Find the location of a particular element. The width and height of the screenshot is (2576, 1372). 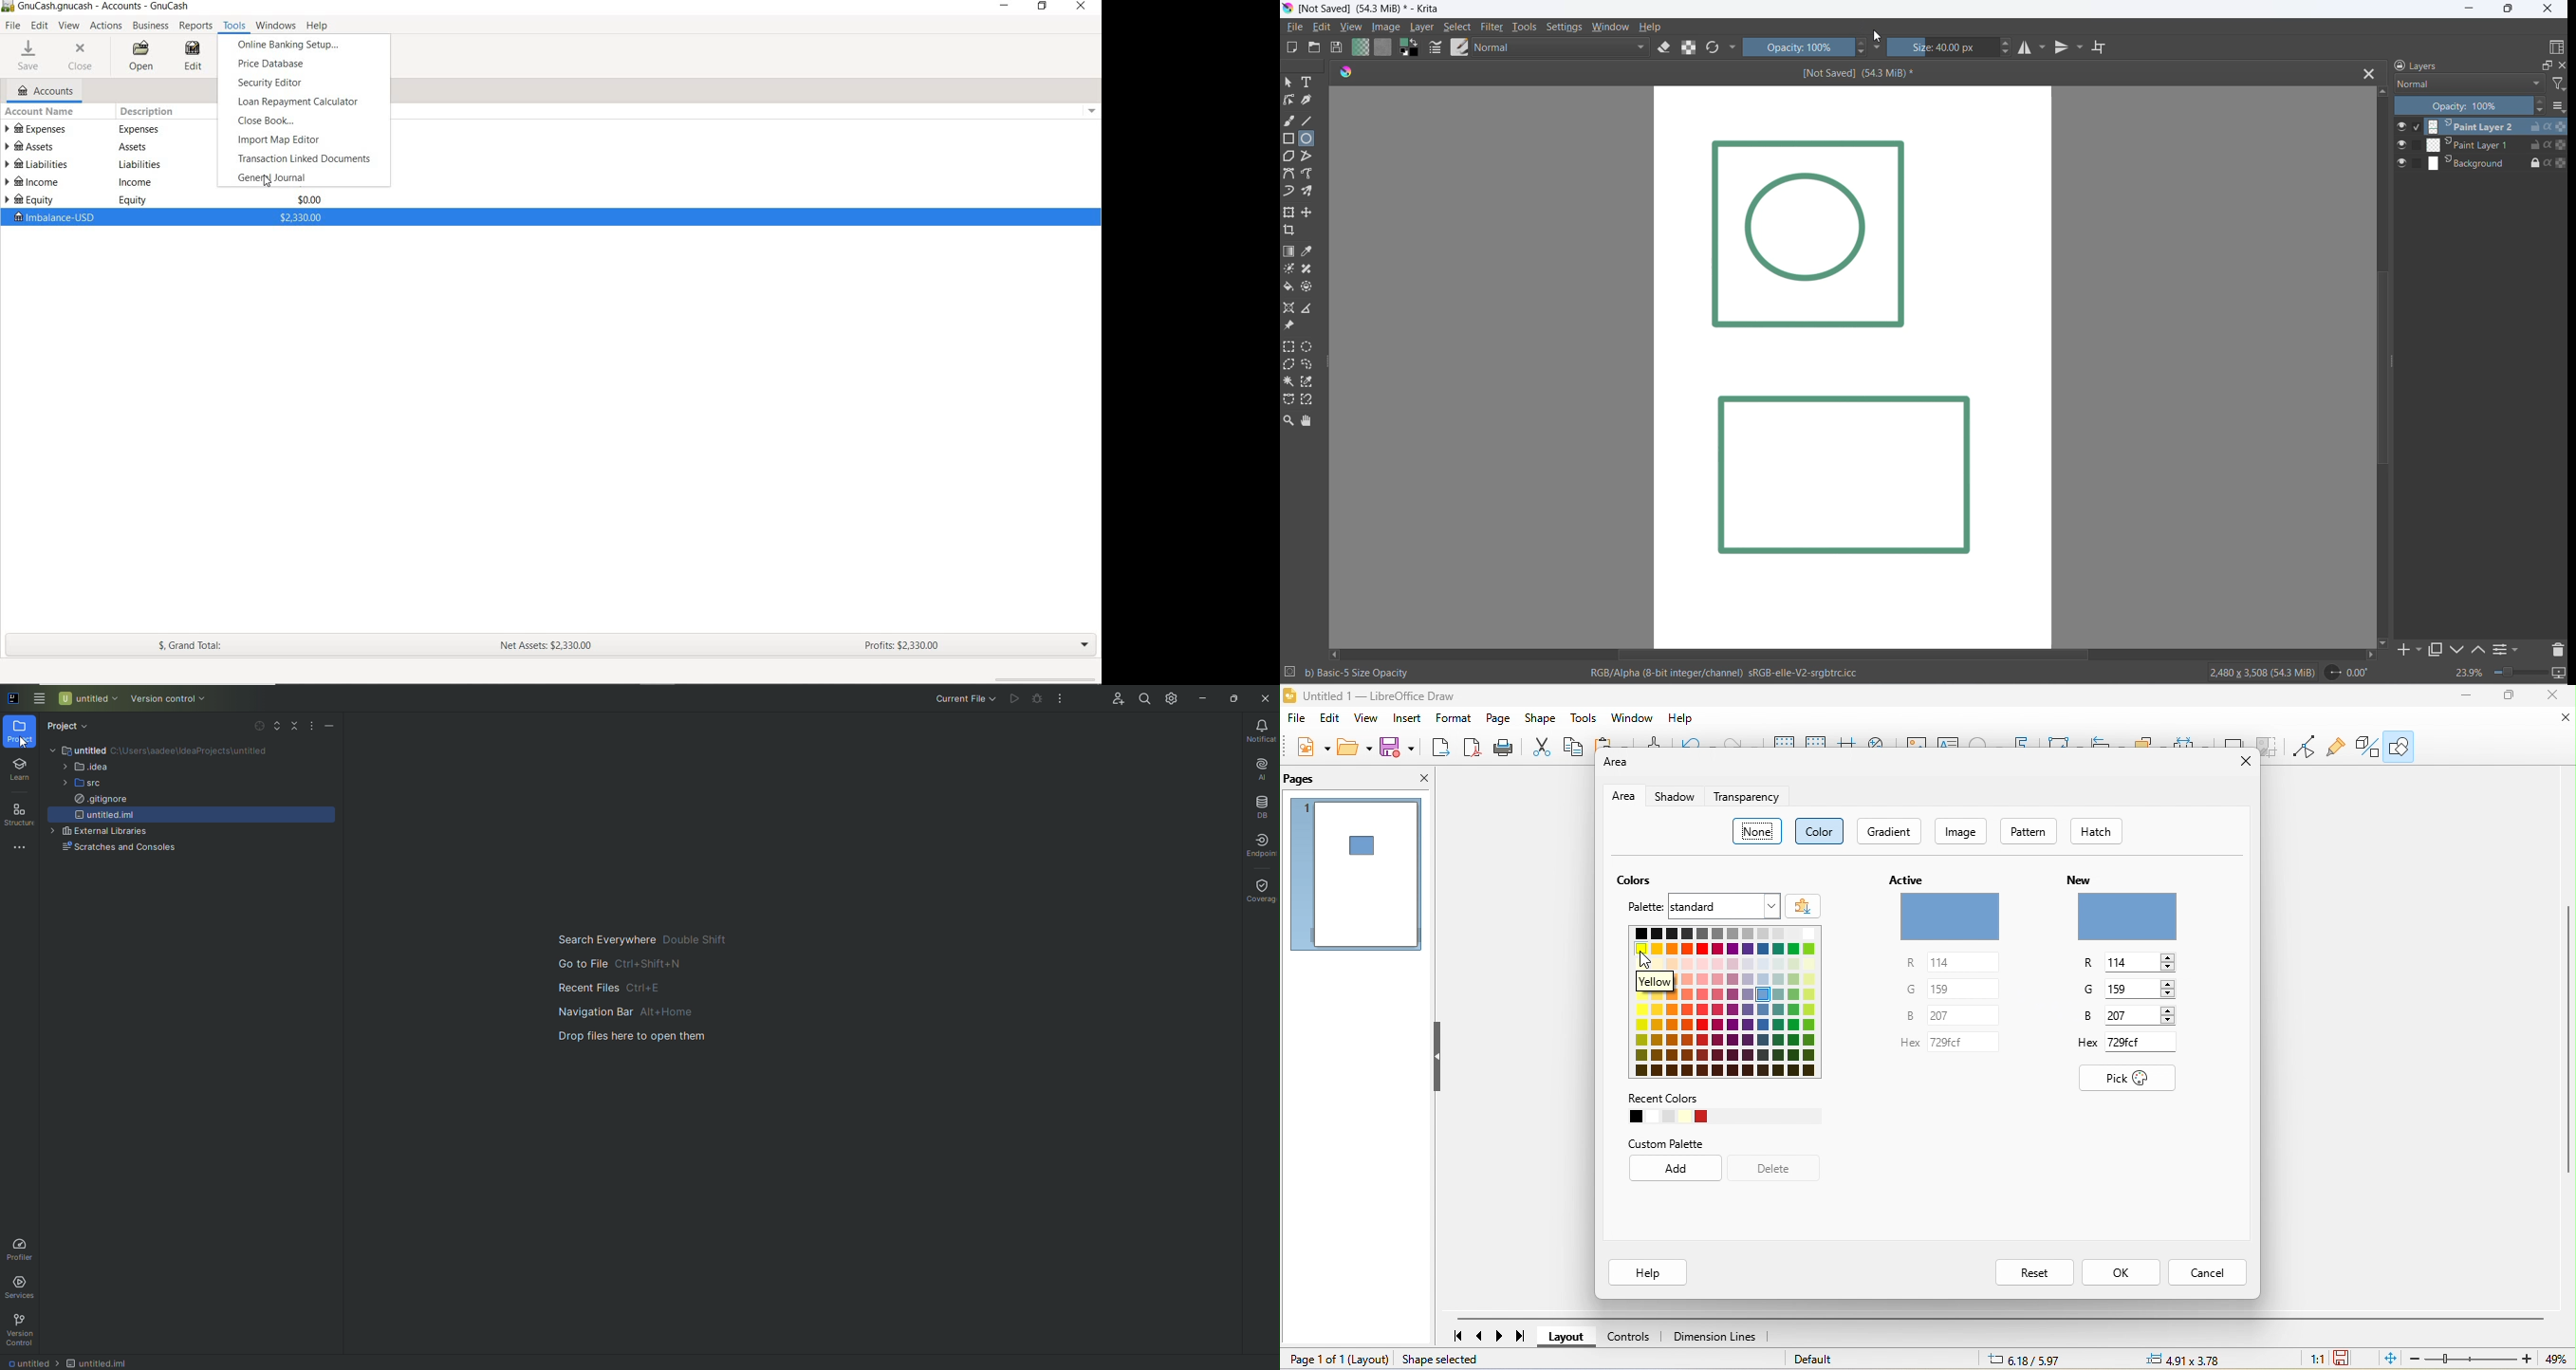

color is located at coordinates (1725, 1002).